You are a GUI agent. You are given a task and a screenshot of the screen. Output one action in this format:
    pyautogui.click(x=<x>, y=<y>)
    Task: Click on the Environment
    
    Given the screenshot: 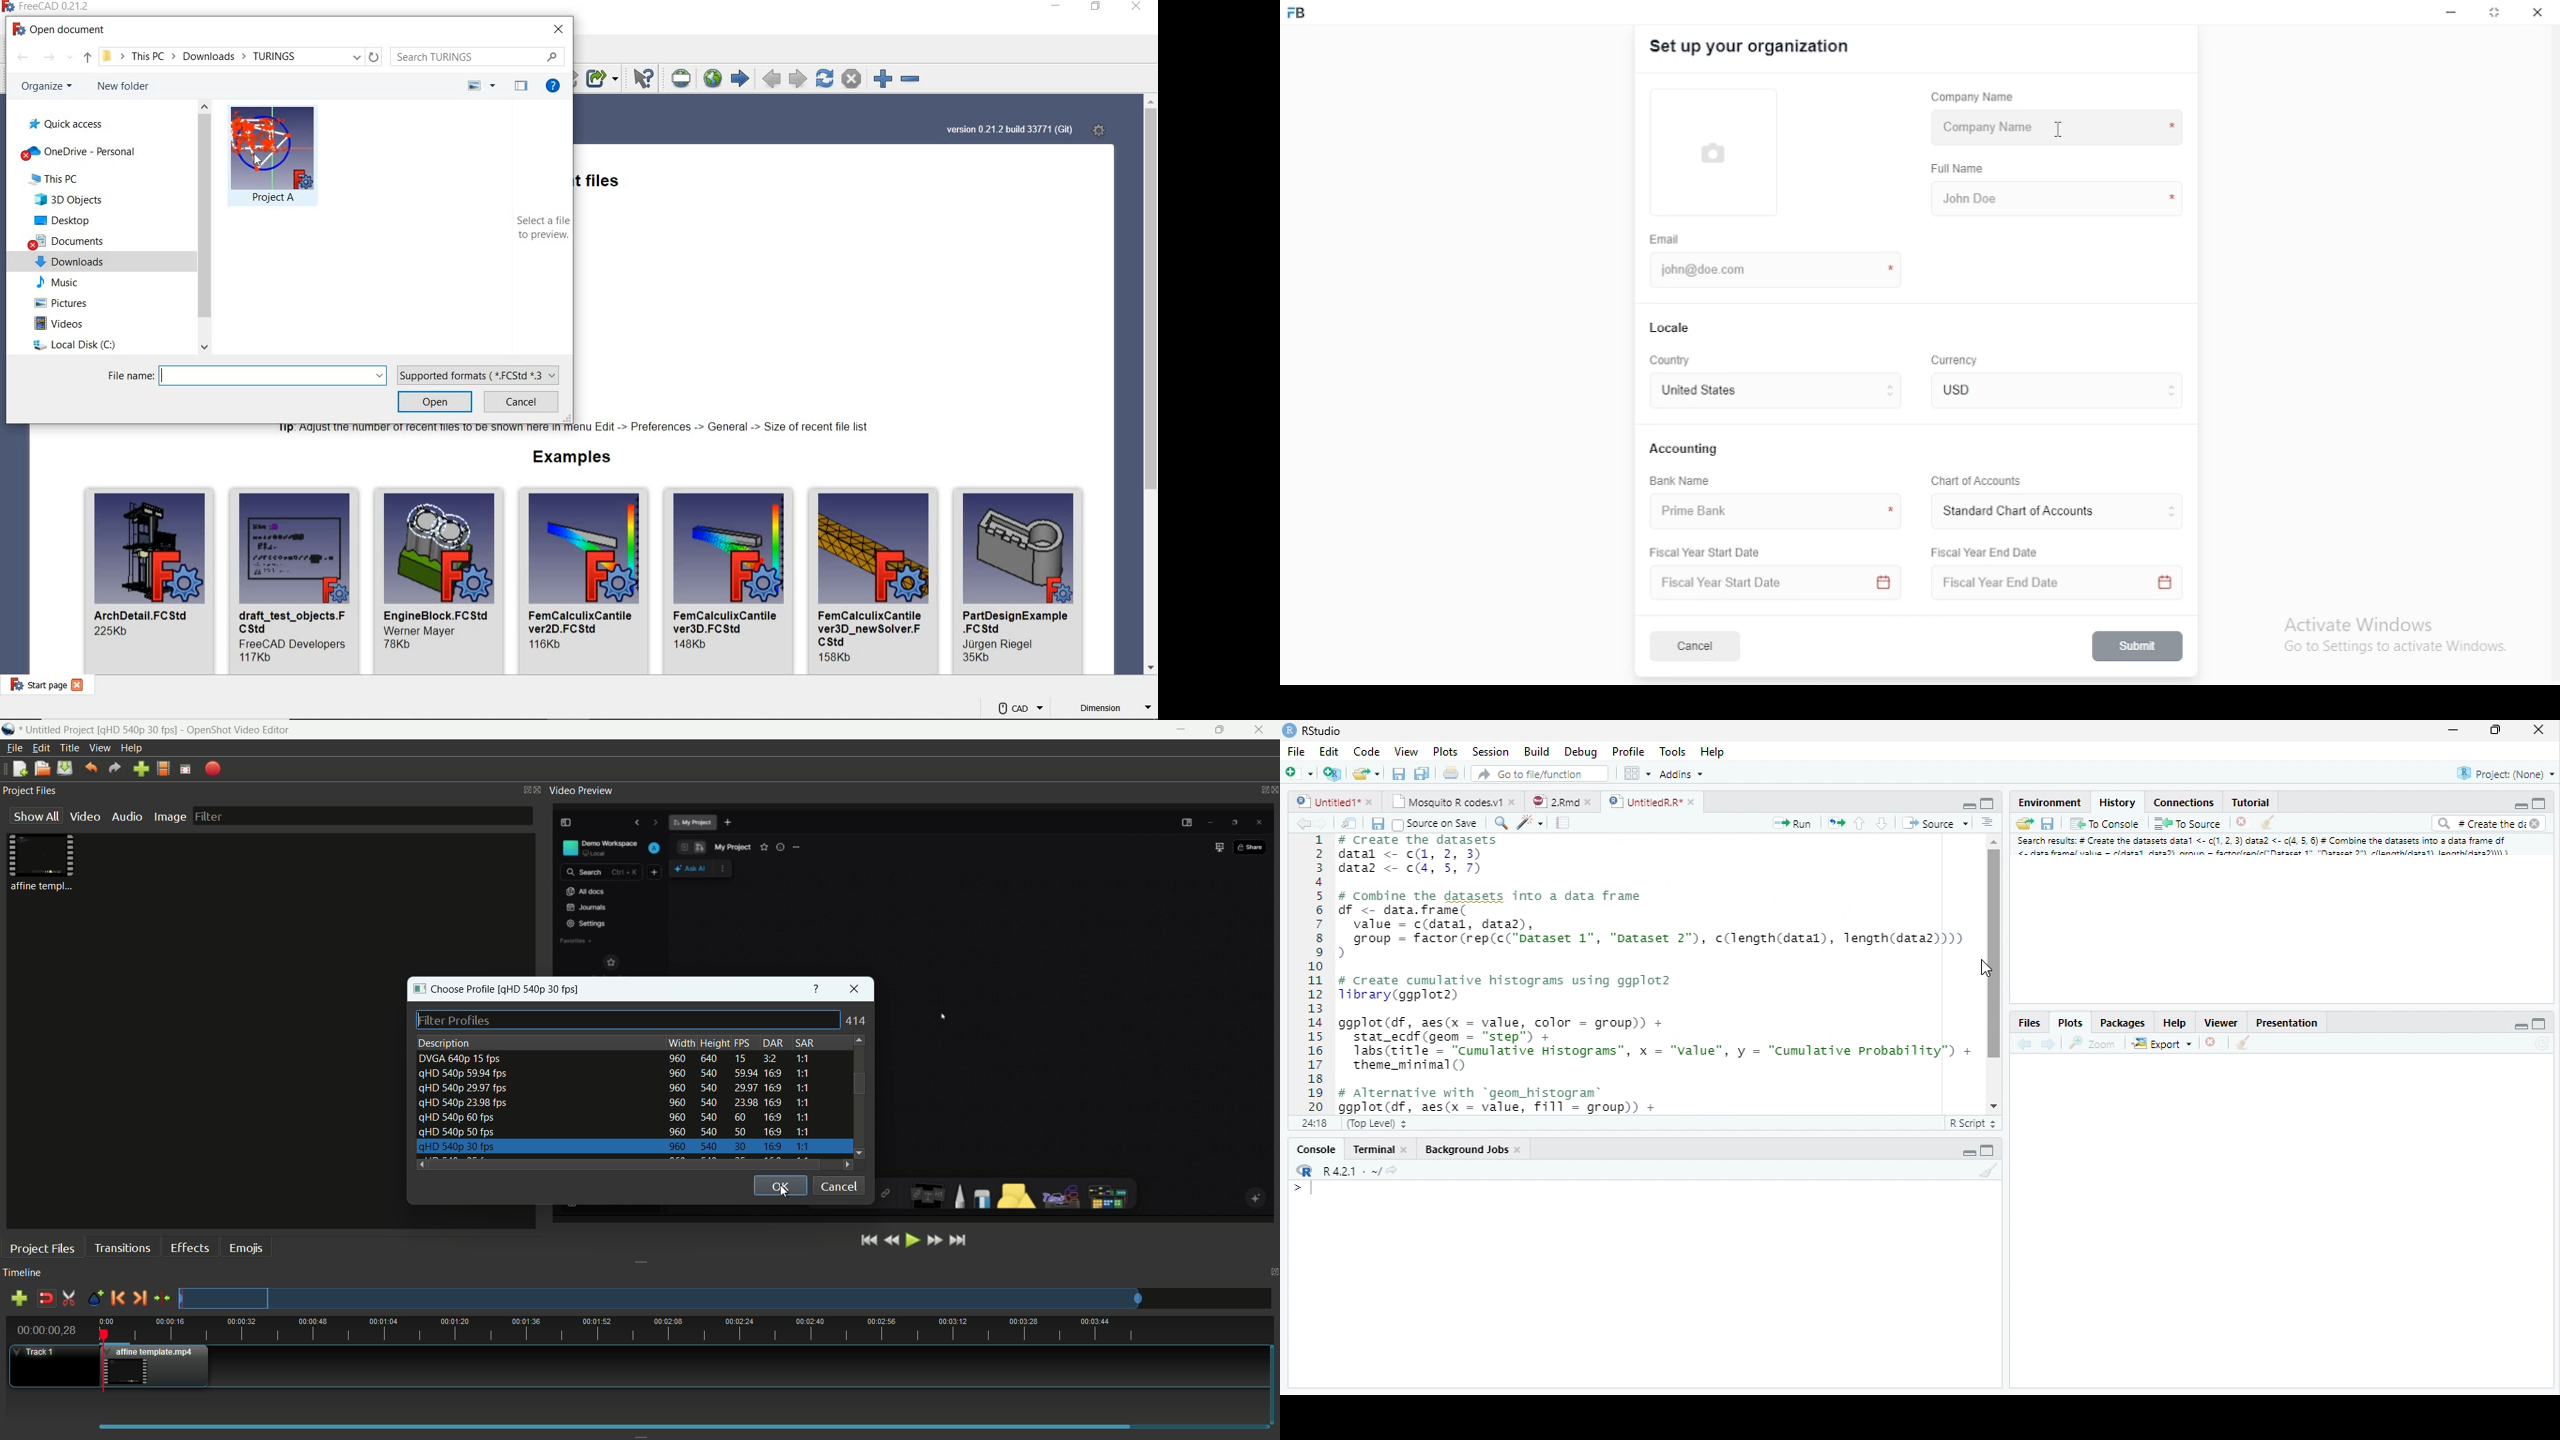 What is the action you would take?
    pyautogui.click(x=2049, y=803)
    